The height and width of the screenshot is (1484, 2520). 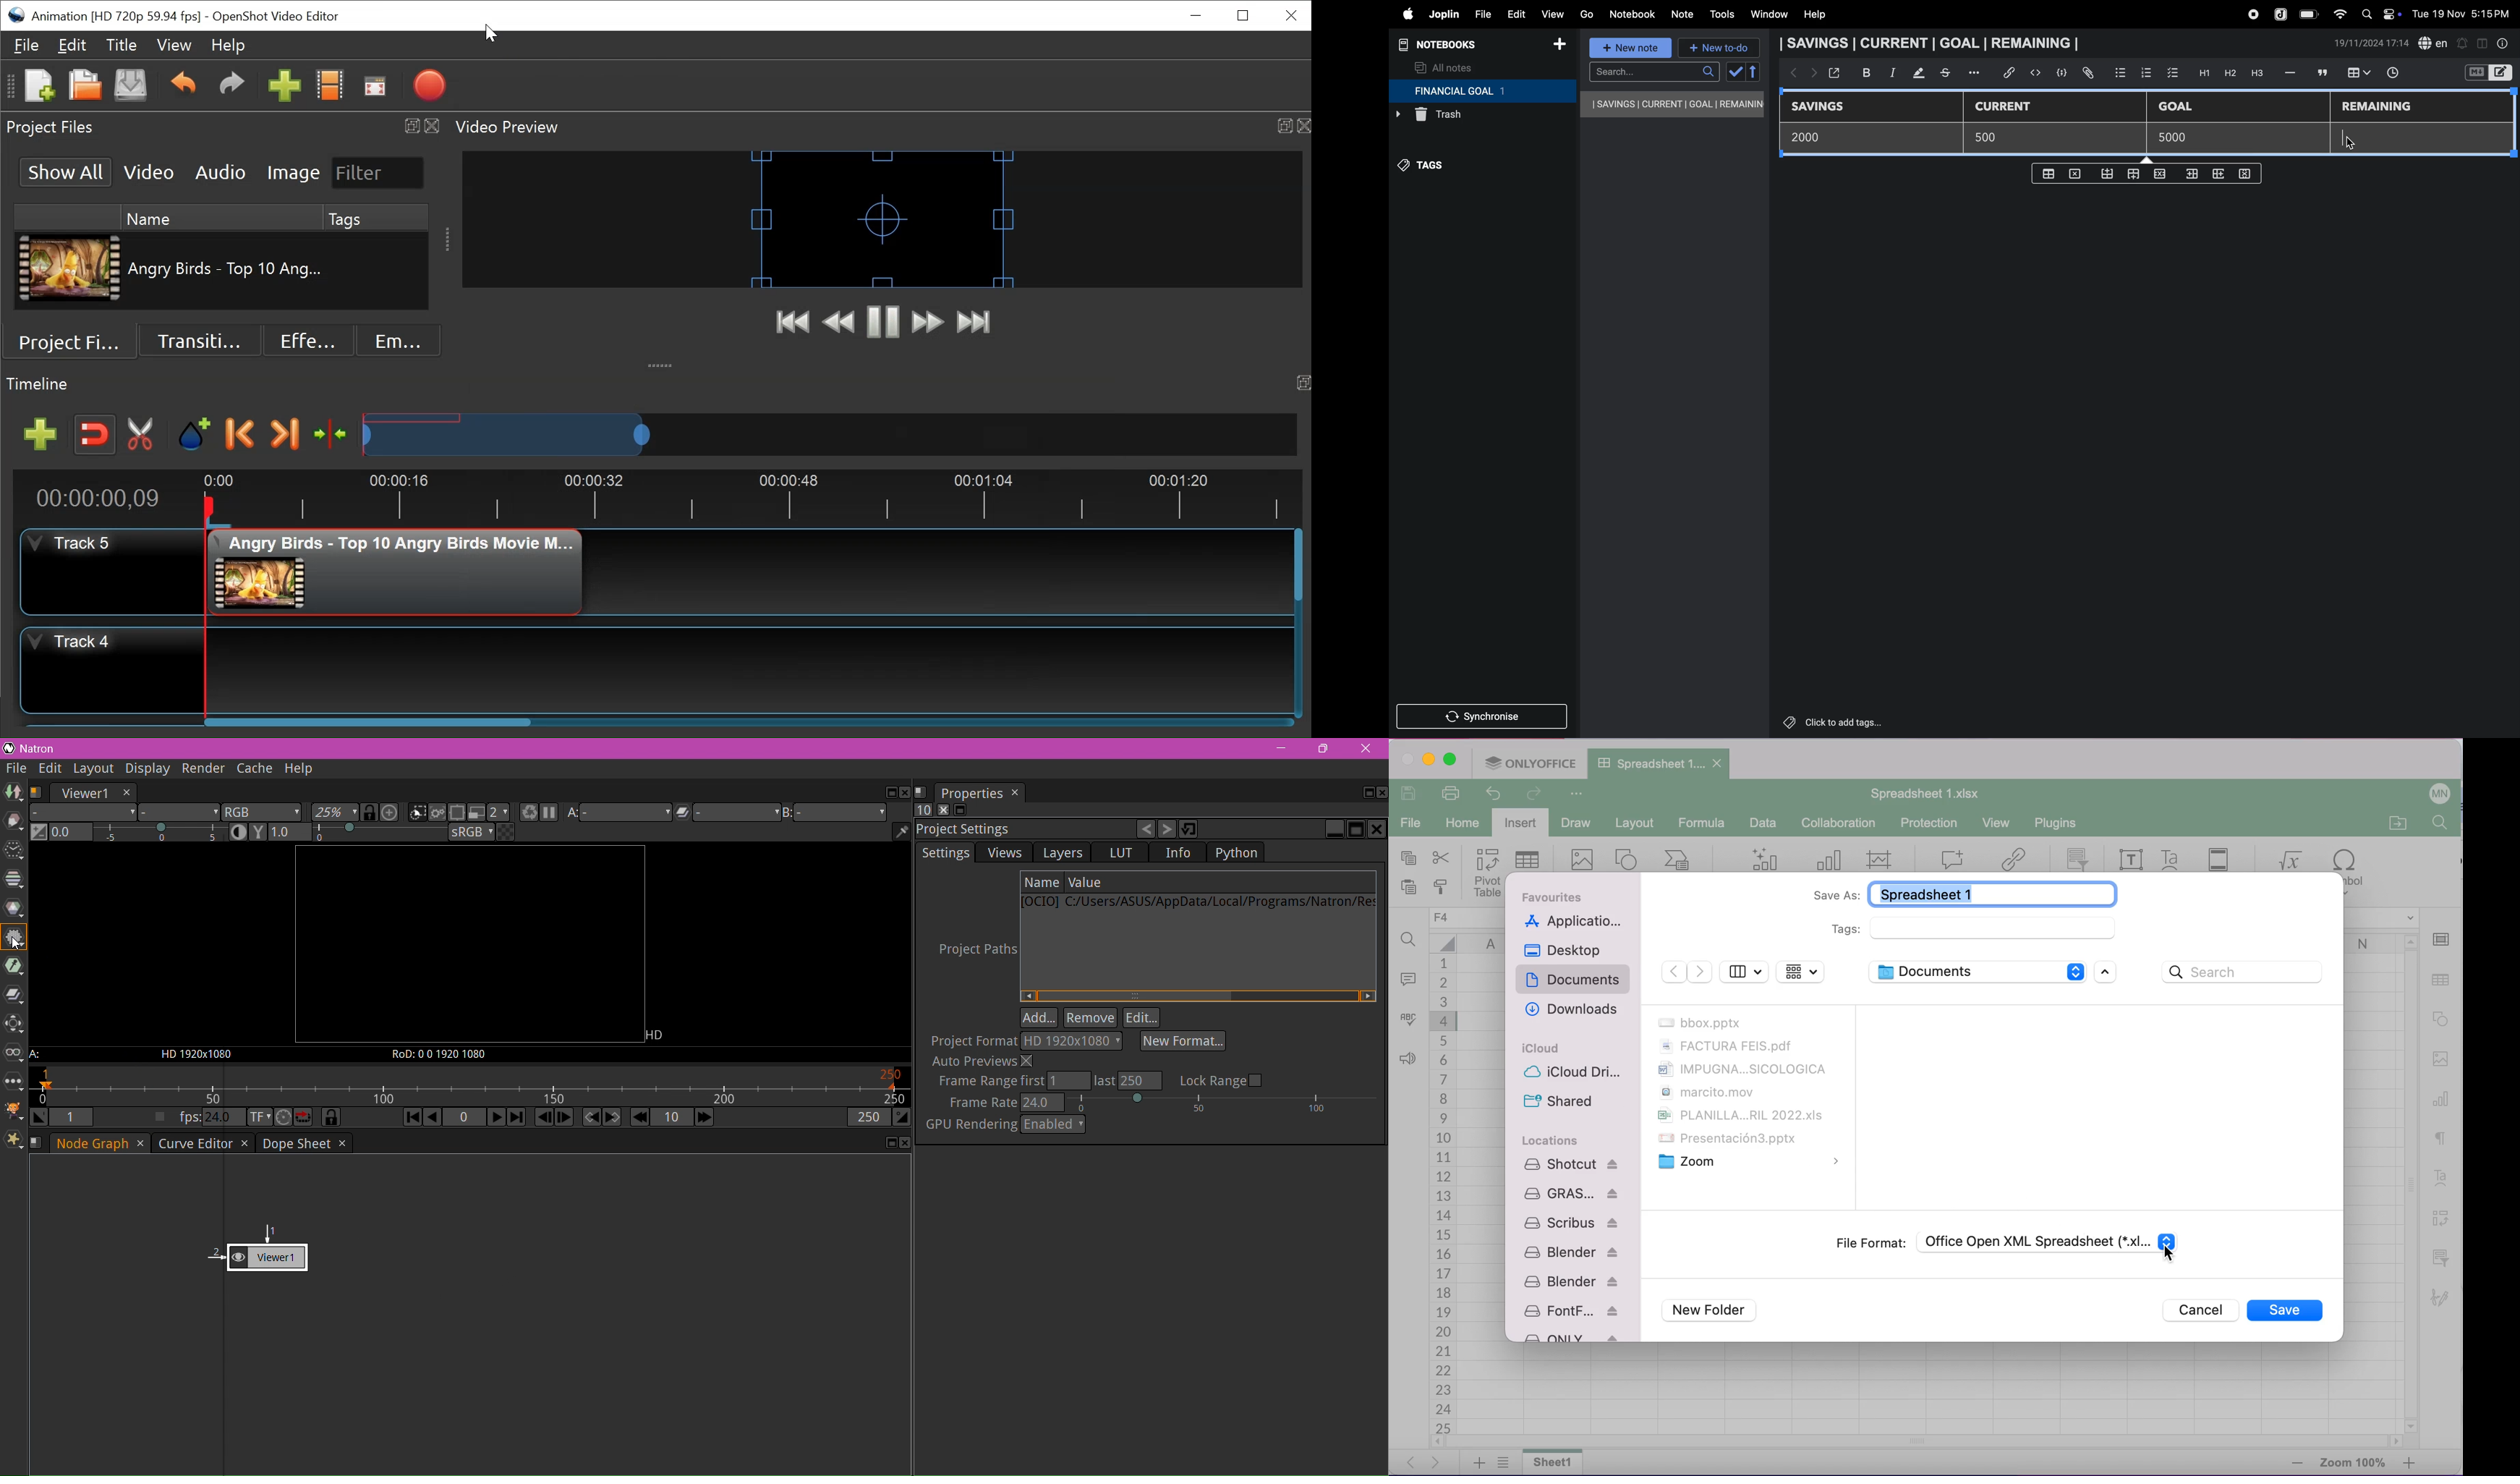 What do you see at coordinates (276, 17) in the screenshot?
I see `OpenShot Video Editor` at bounding box center [276, 17].